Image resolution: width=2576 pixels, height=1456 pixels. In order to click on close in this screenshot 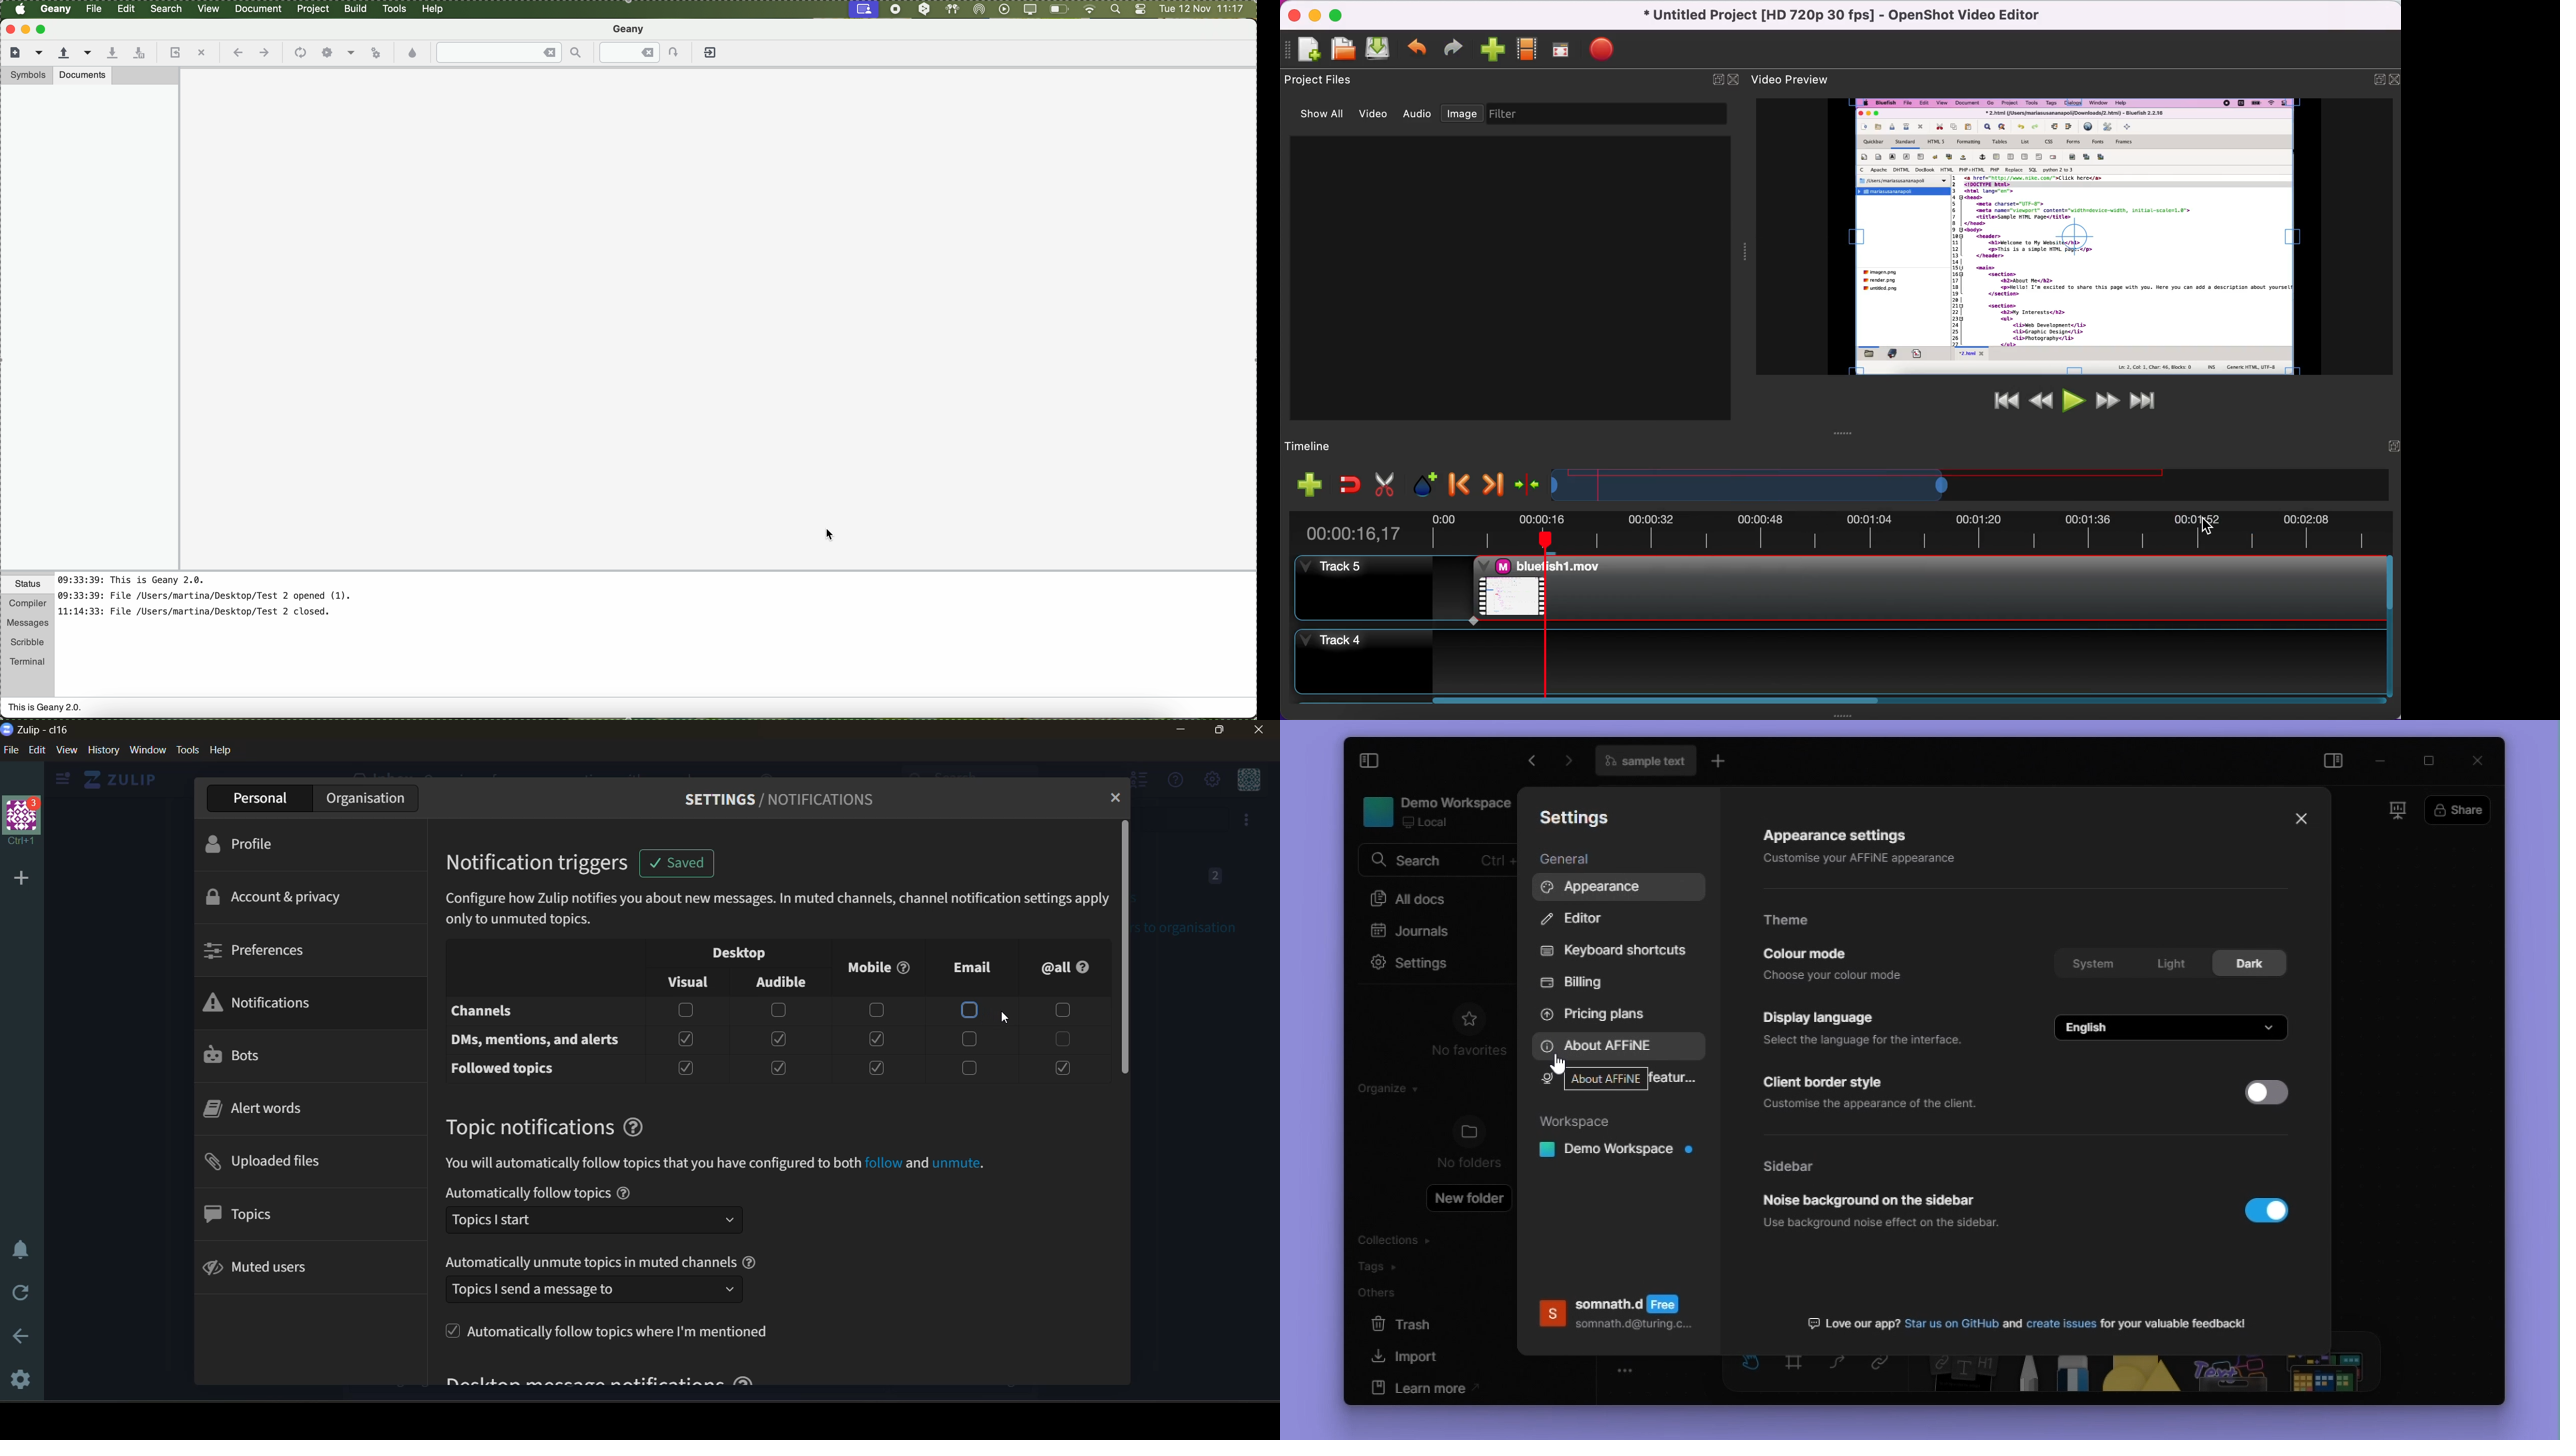, I will do `click(2392, 80)`.